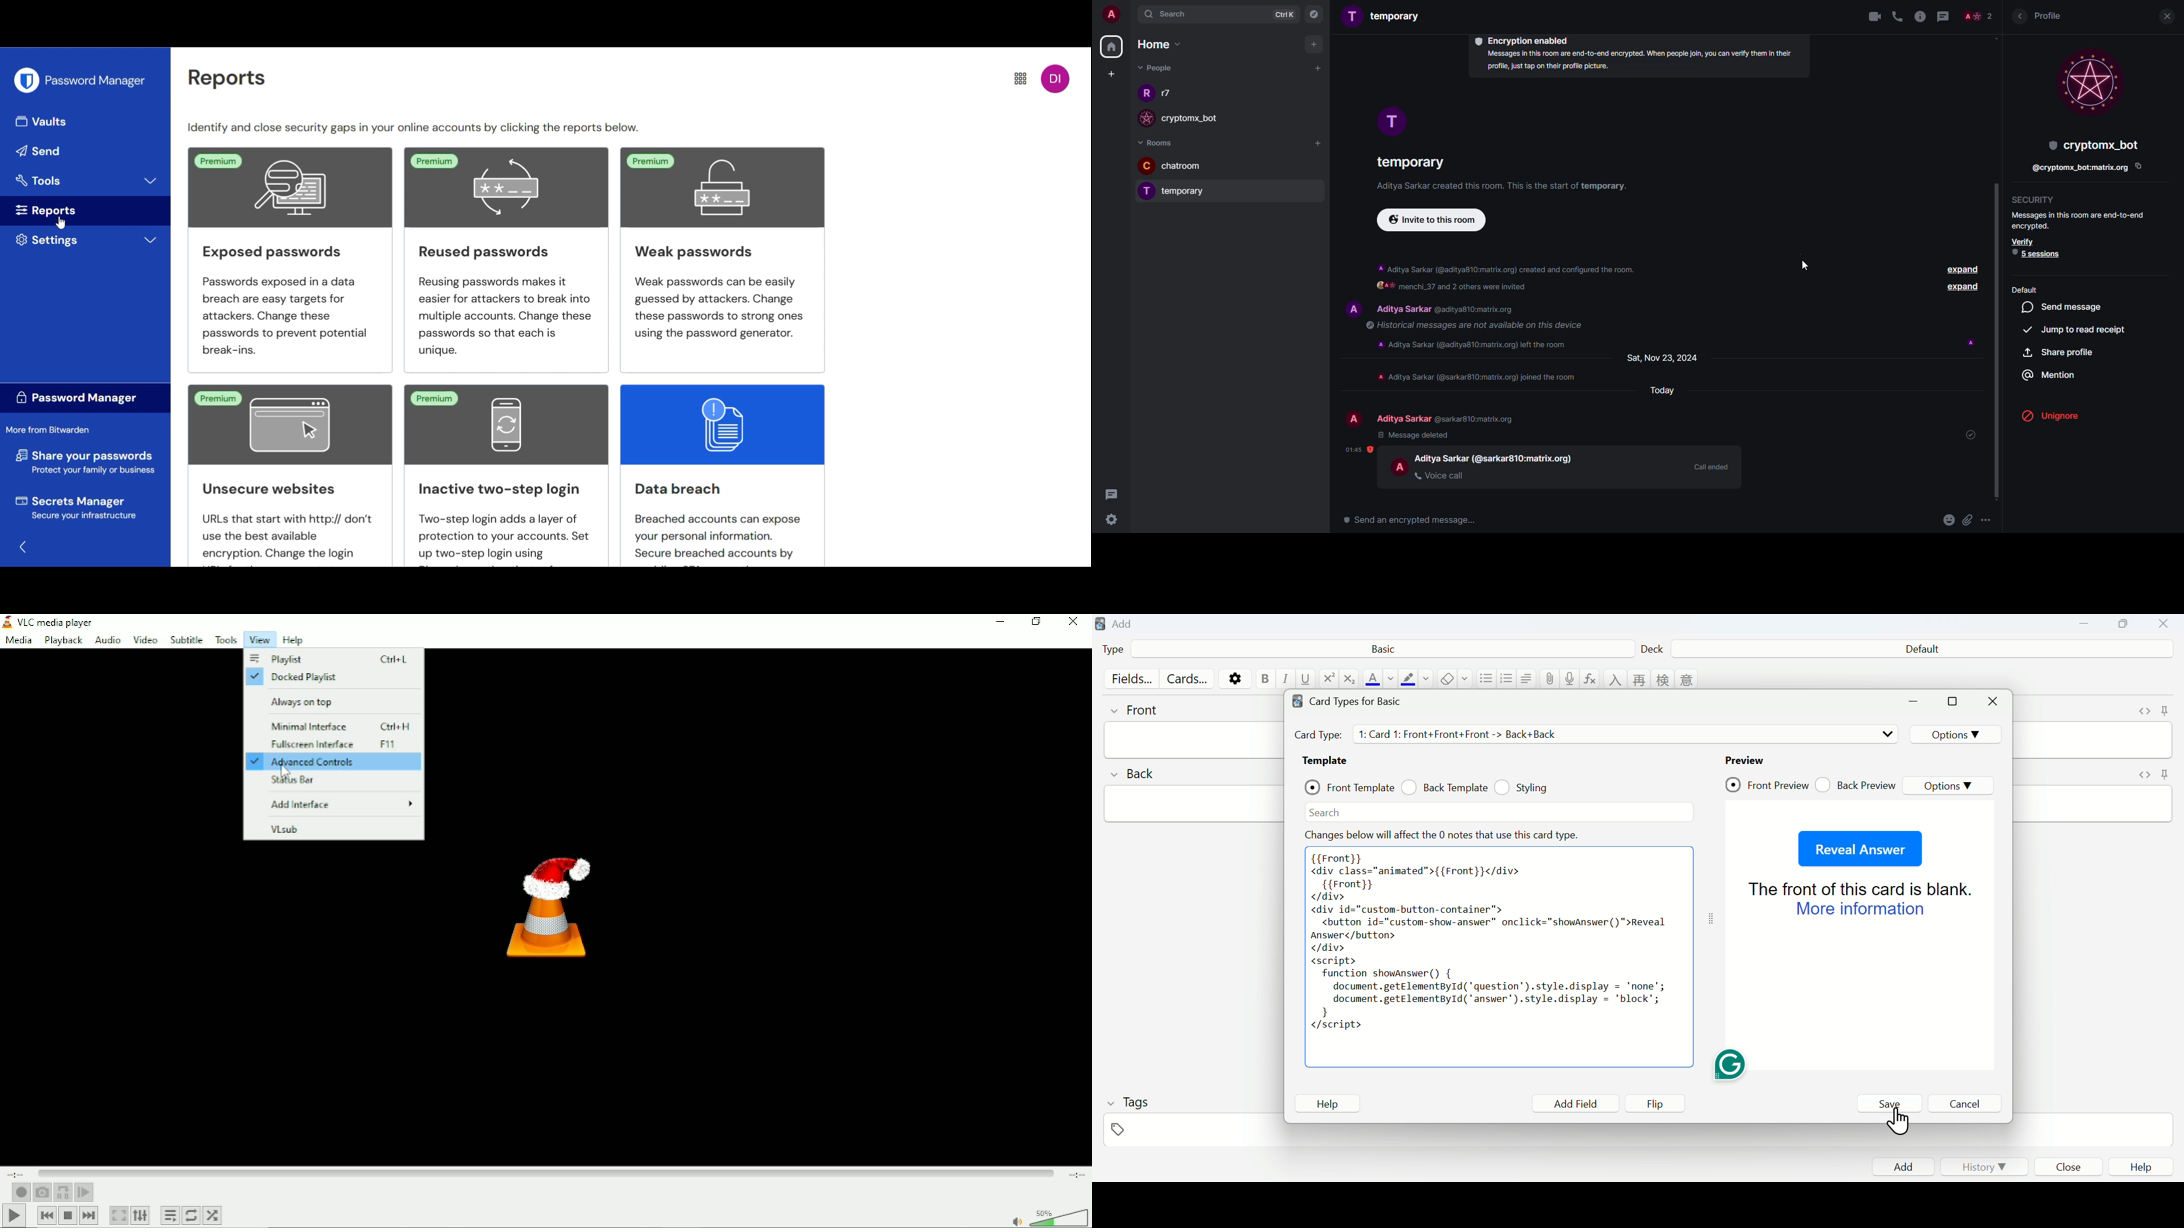 This screenshot has height=1232, width=2184. What do you see at coordinates (2057, 416) in the screenshot?
I see `unignore` at bounding box center [2057, 416].